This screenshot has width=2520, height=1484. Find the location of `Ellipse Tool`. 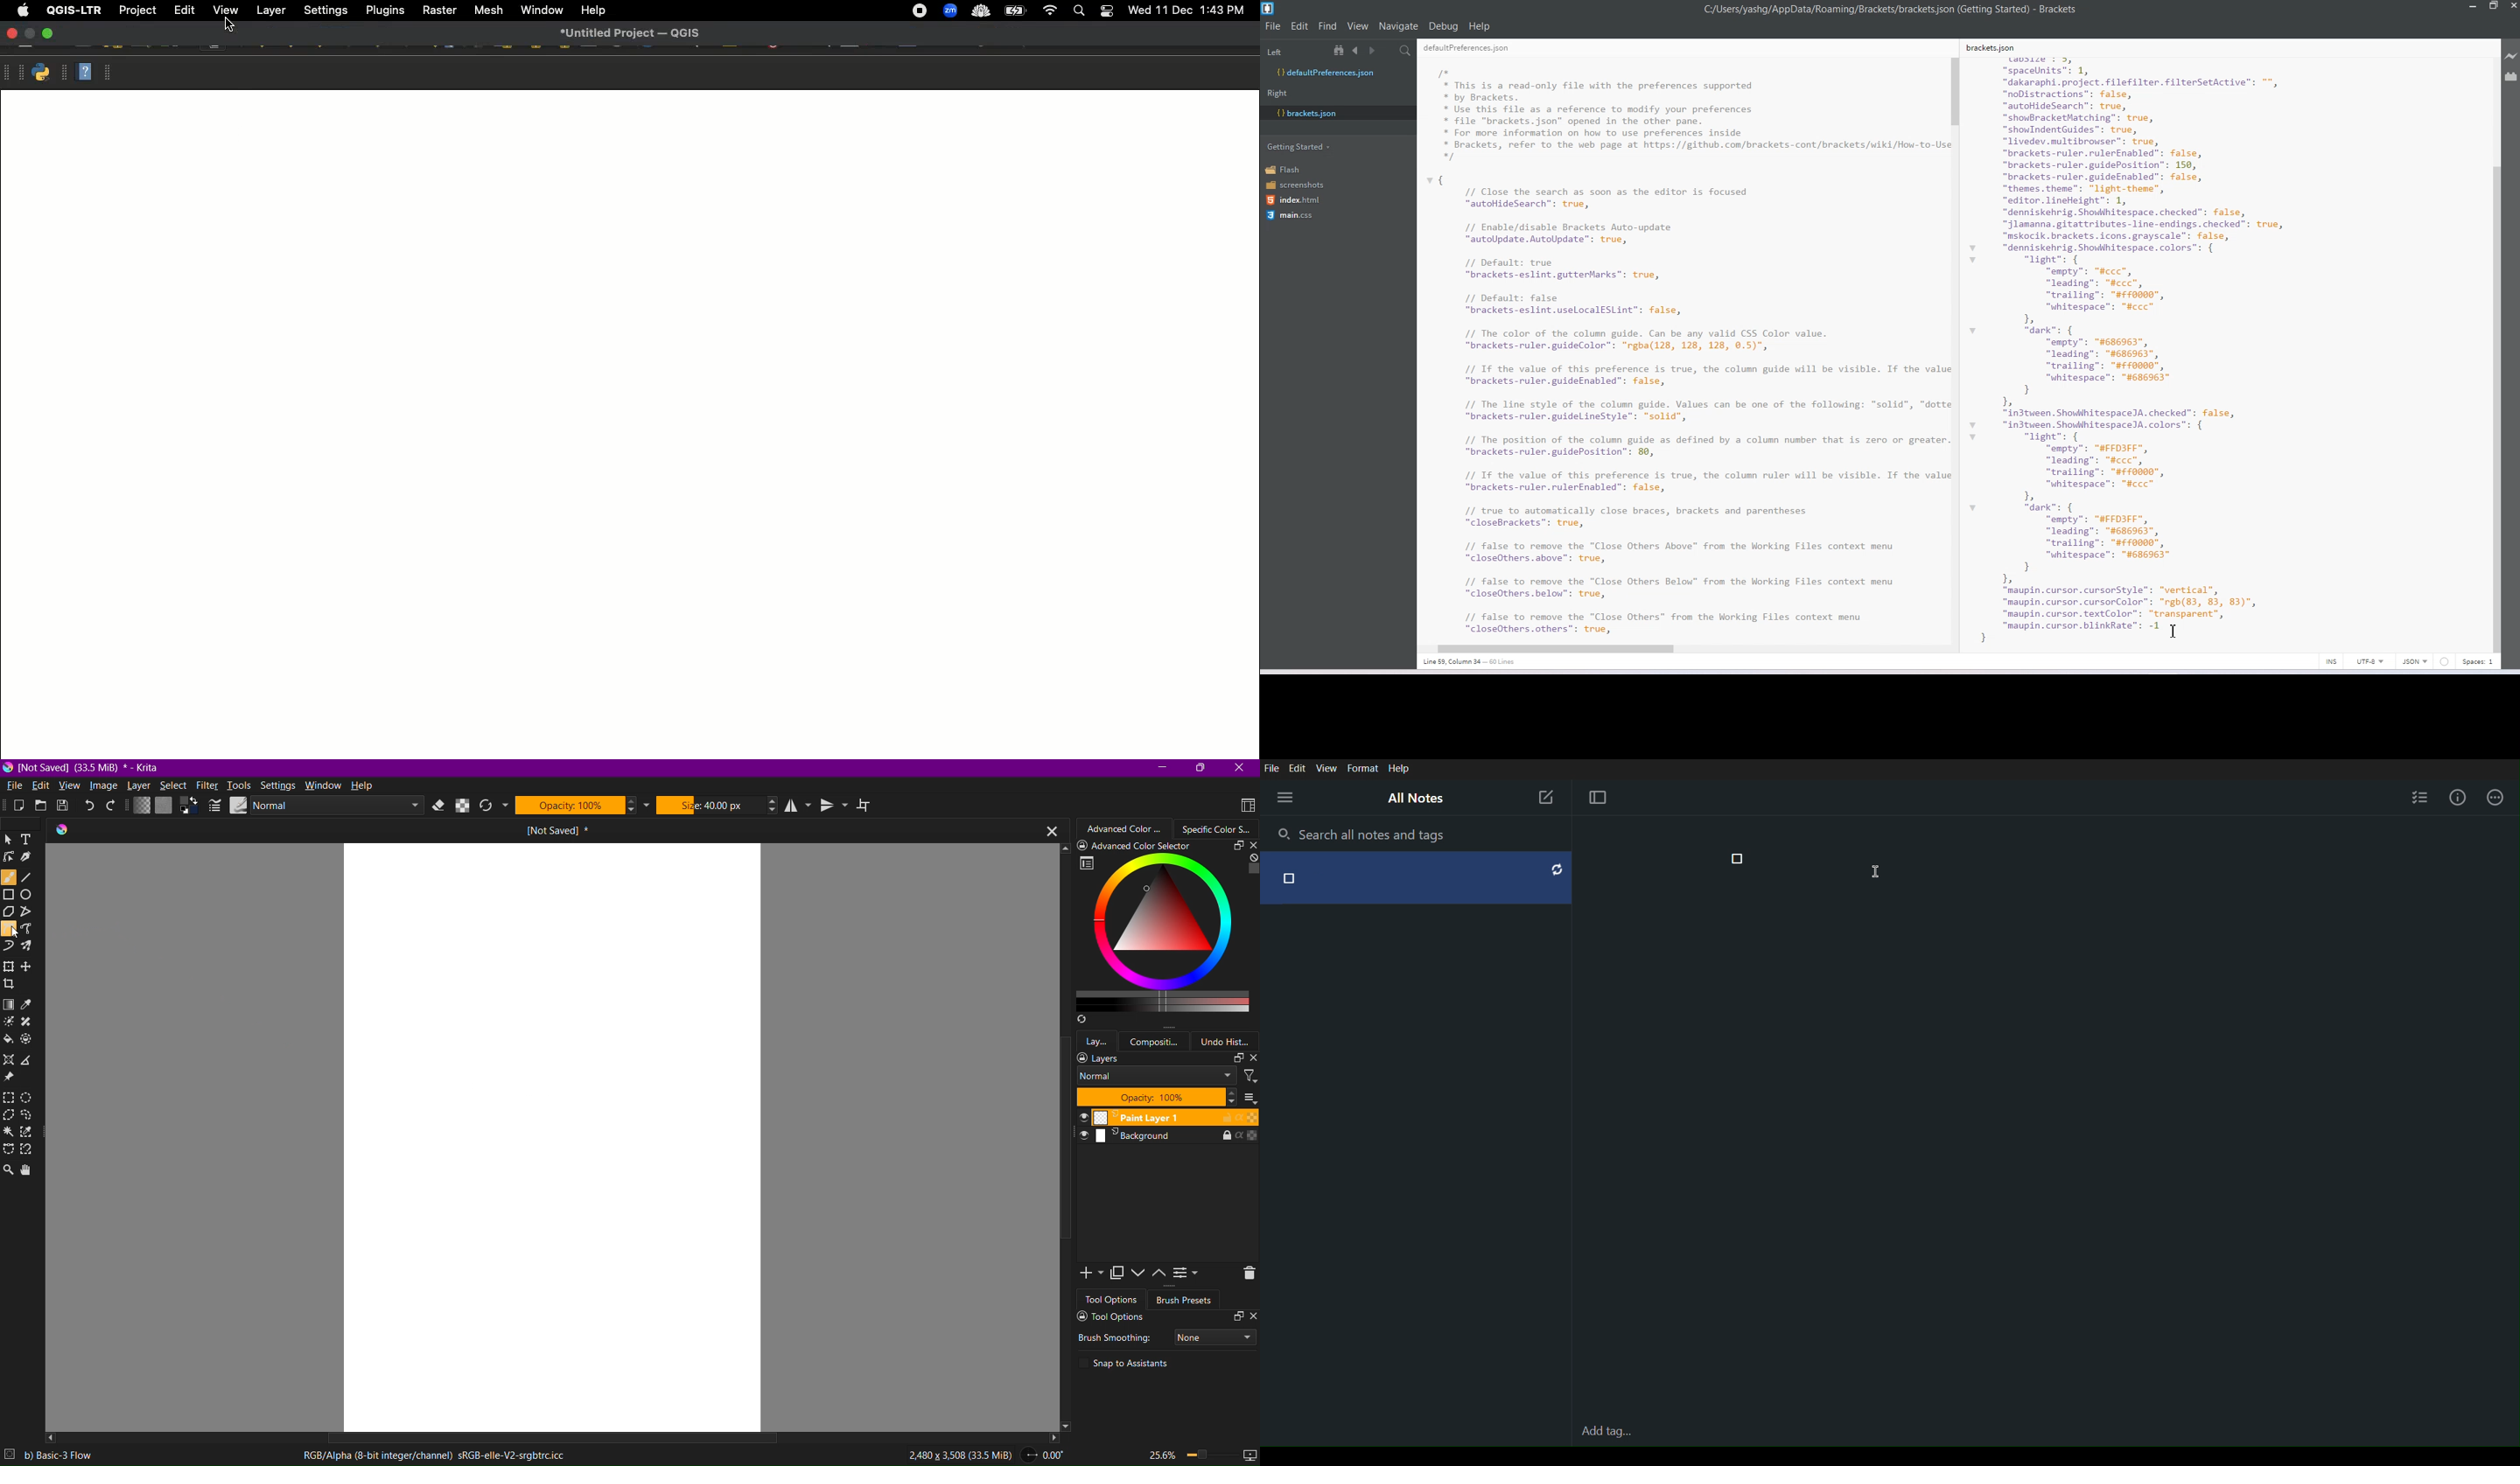

Ellipse Tool is located at coordinates (32, 897).